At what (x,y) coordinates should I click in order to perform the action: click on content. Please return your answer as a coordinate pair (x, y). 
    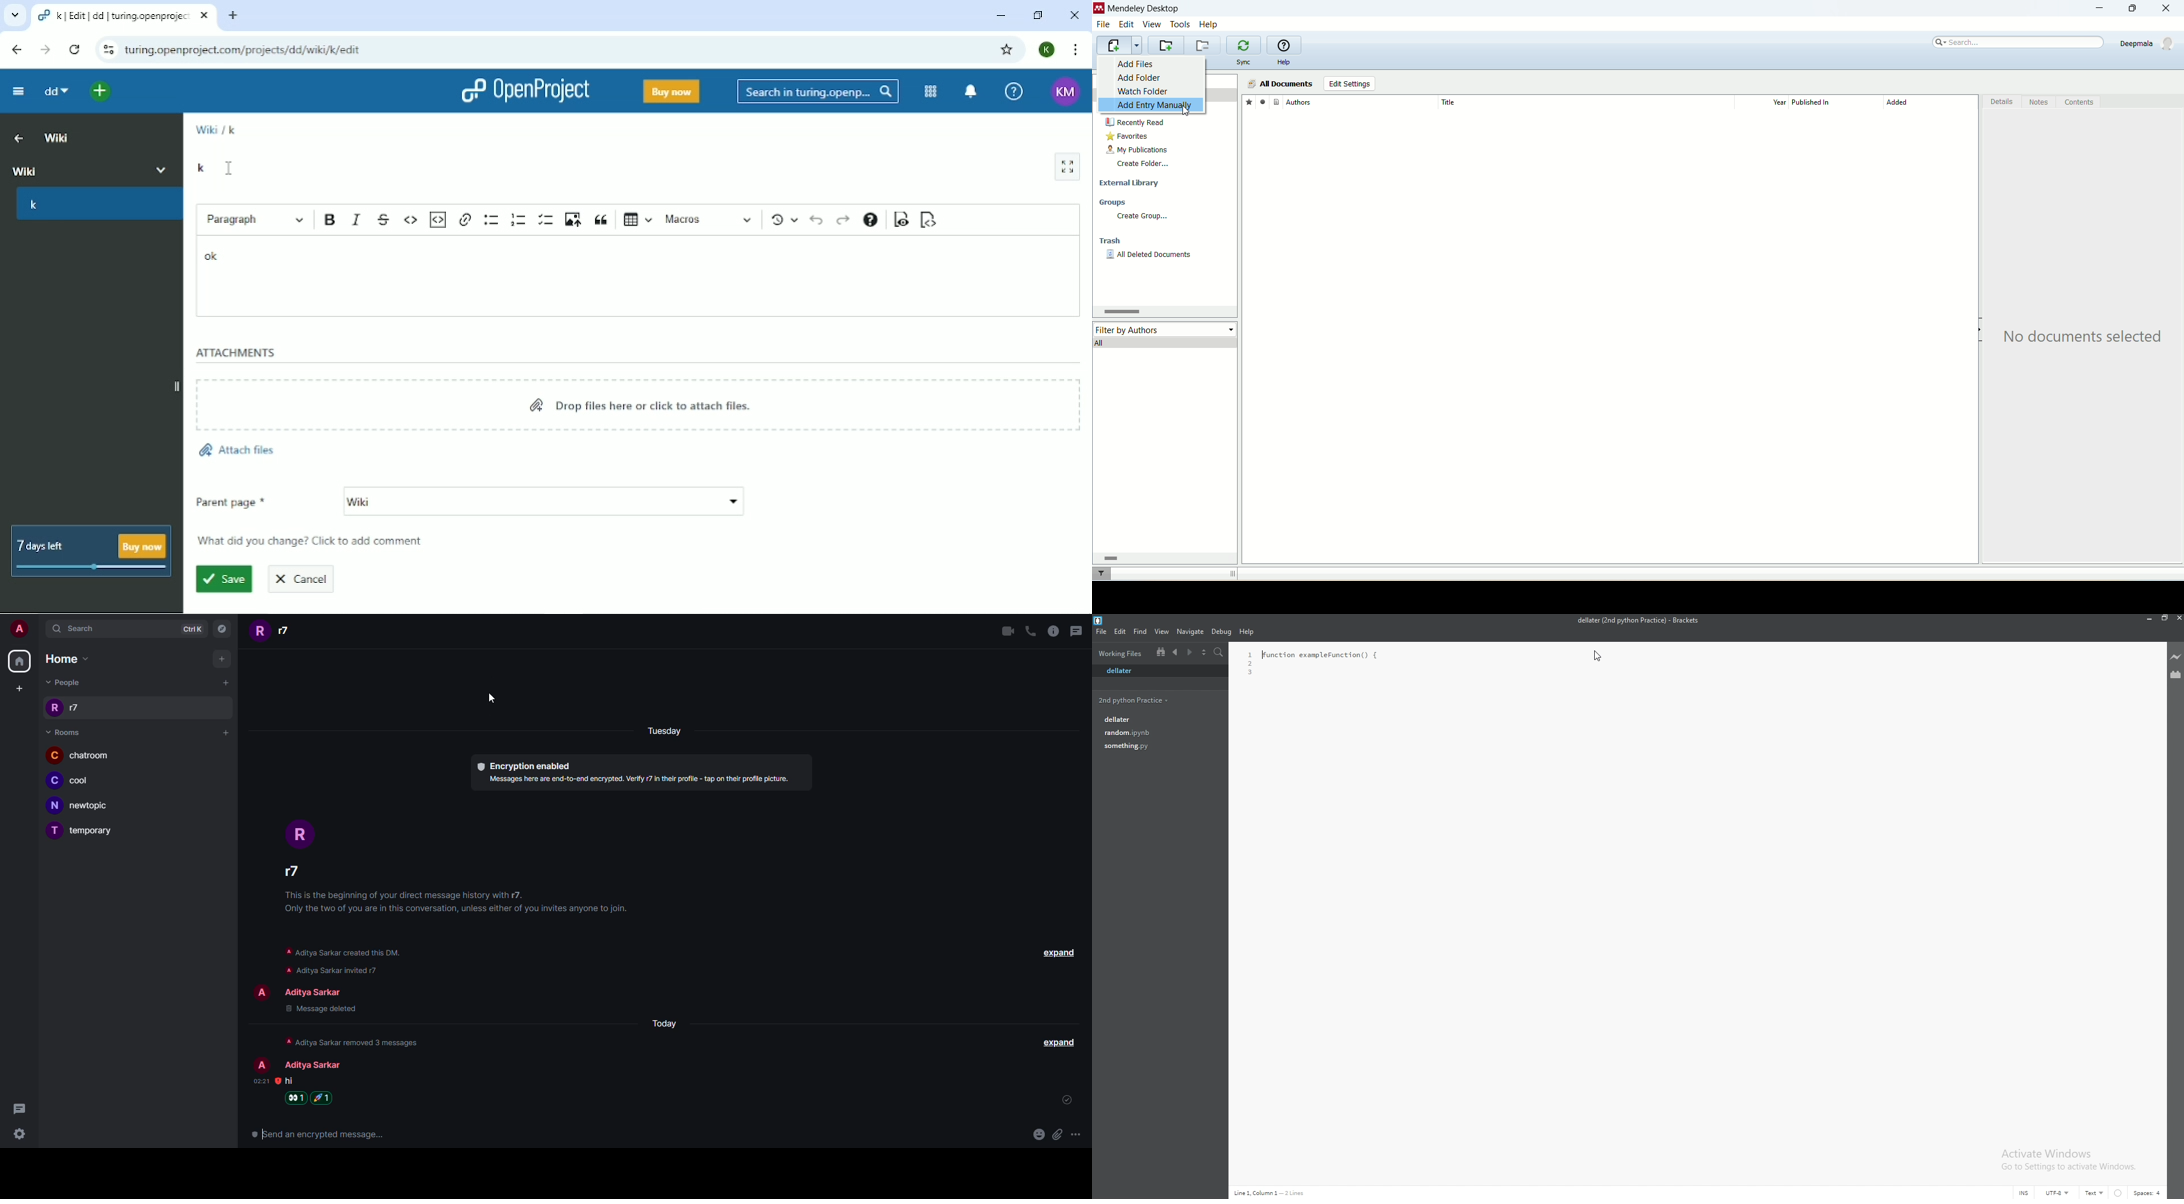
    Looking at the image, I should click on (2079, 102).